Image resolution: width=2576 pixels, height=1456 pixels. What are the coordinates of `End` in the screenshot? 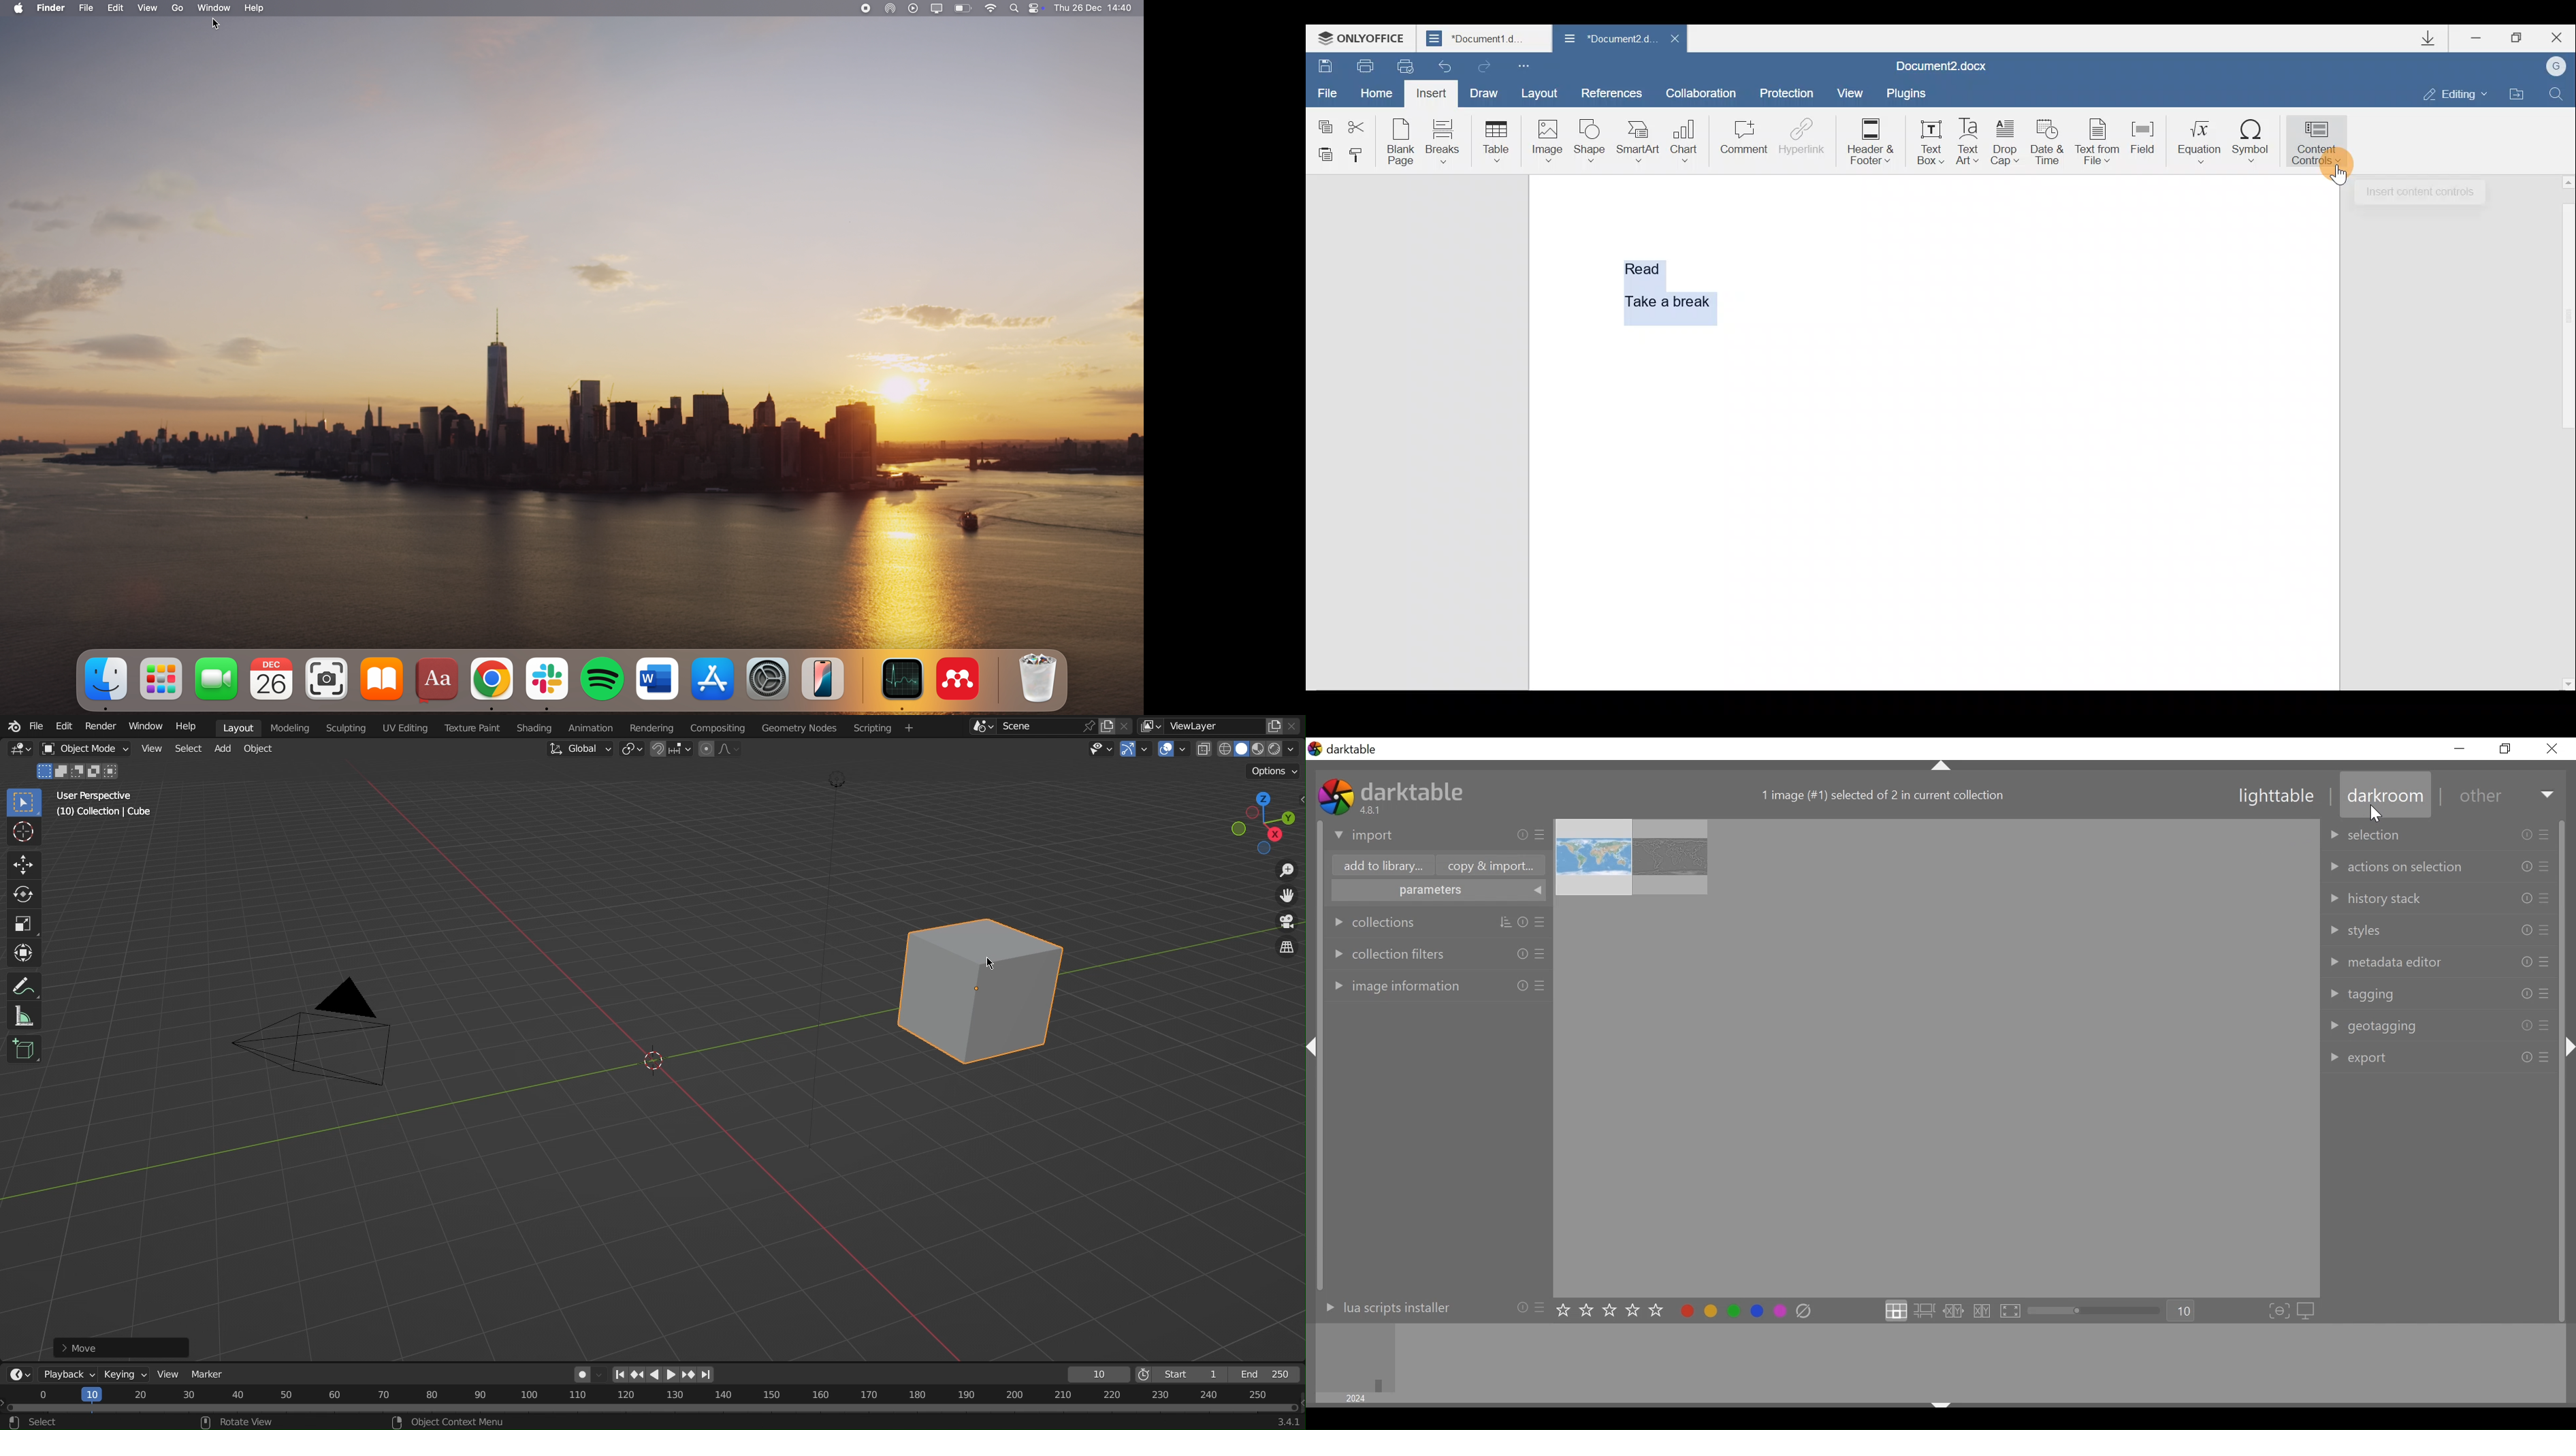 It's located at (1268, 1375).